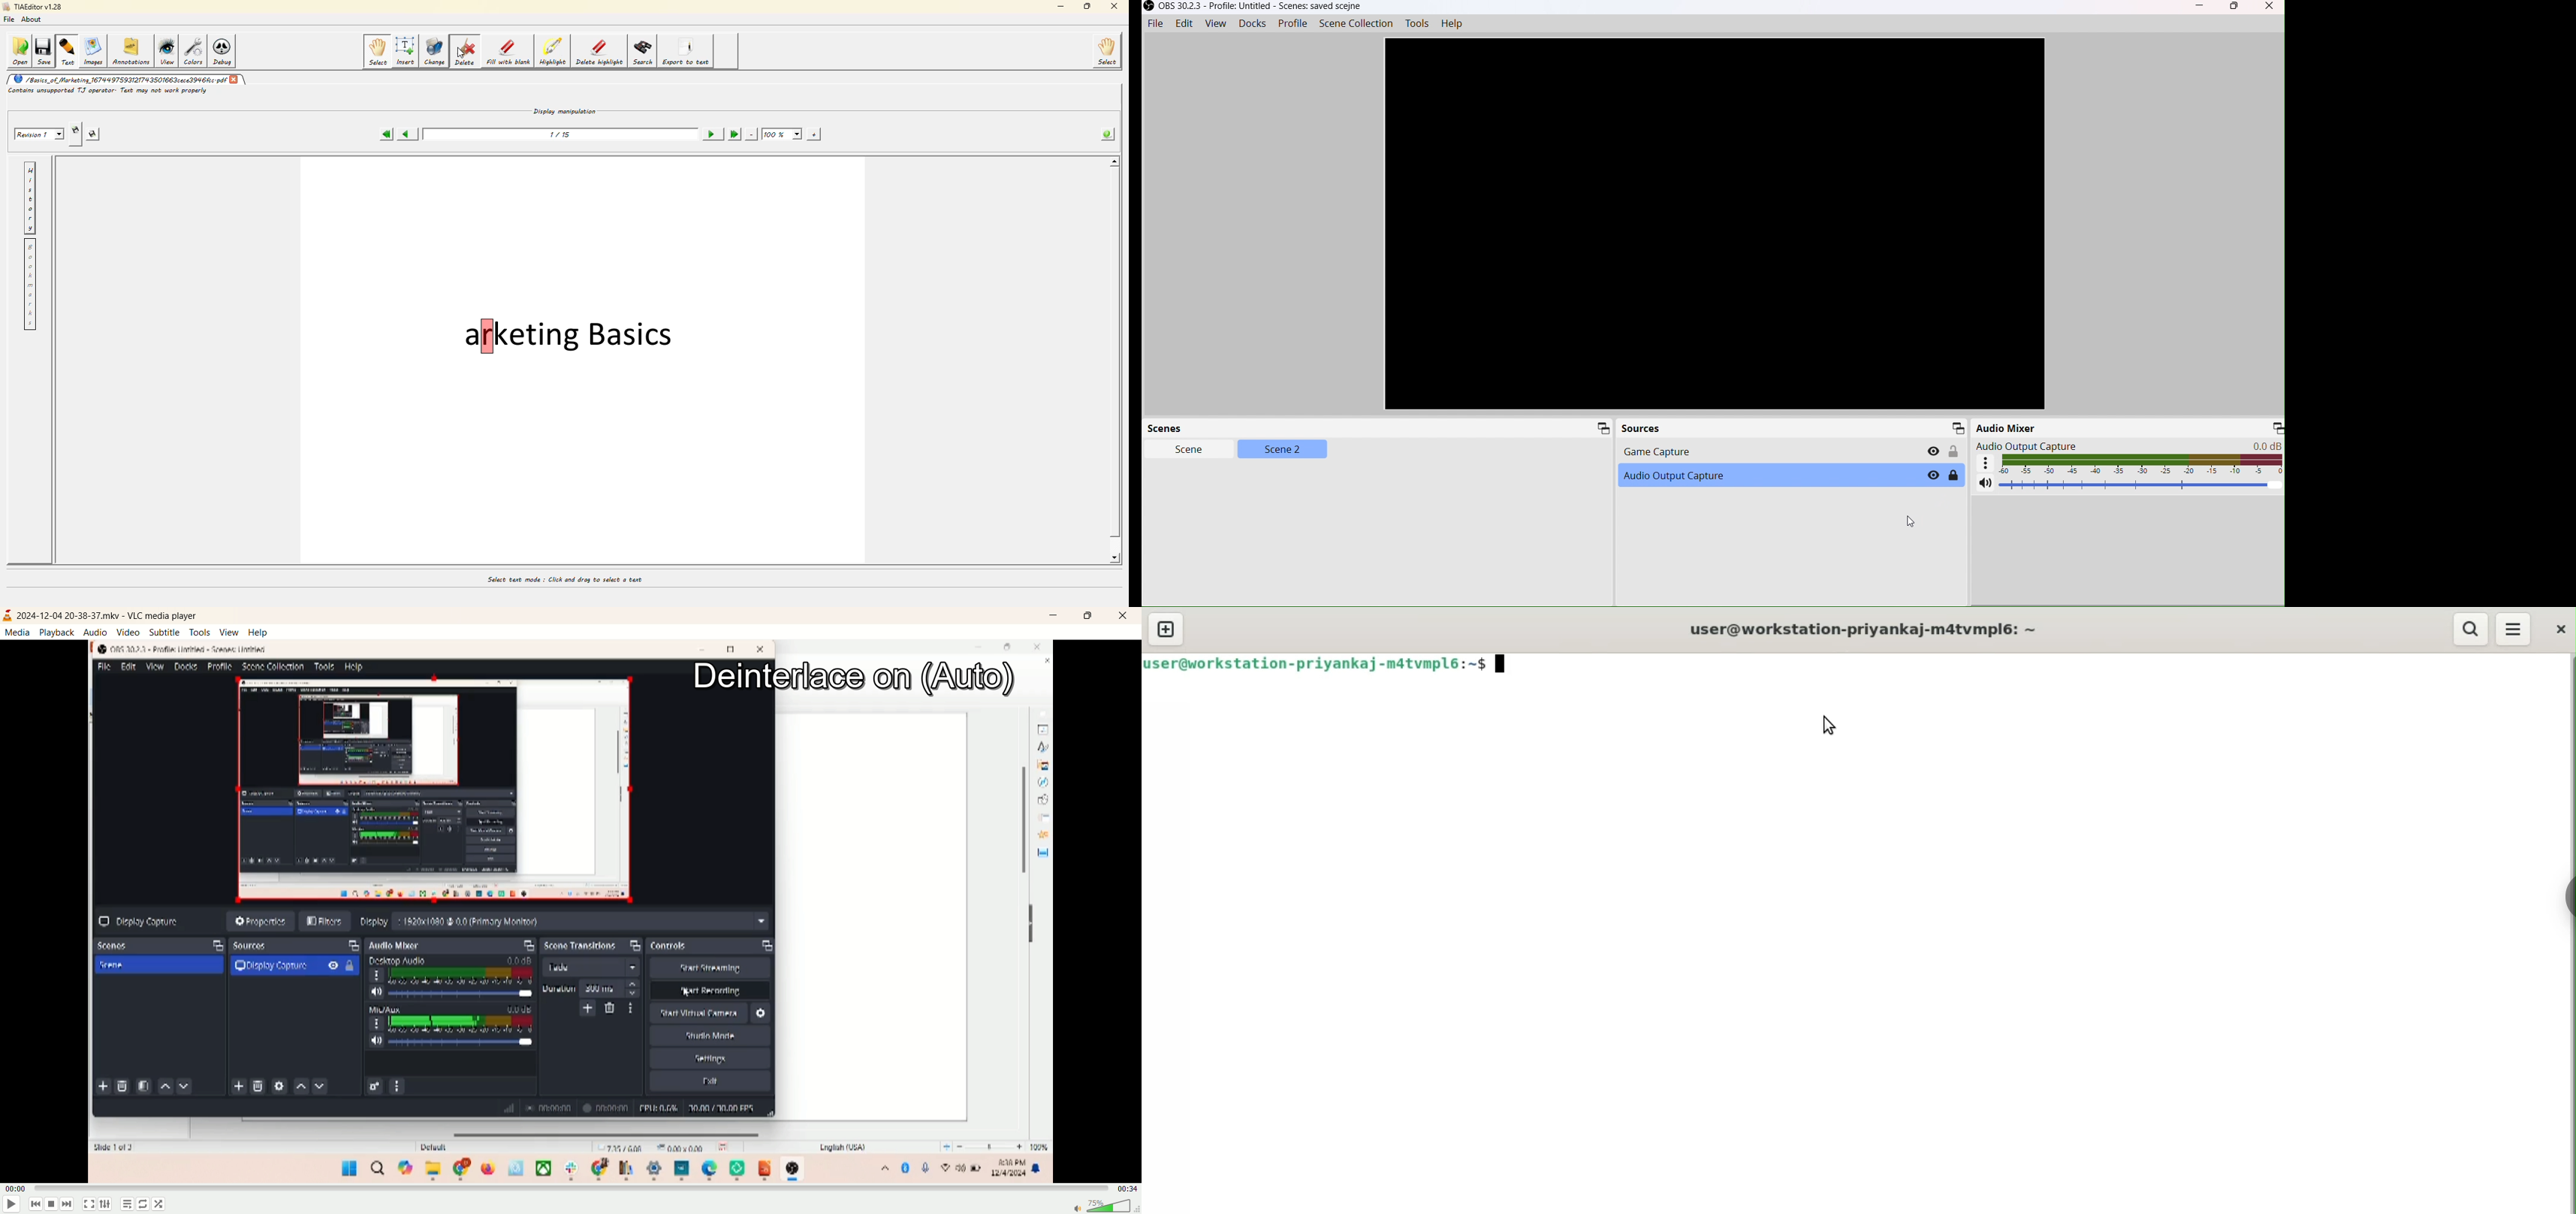  I want to click on next, so click(70, 1205).